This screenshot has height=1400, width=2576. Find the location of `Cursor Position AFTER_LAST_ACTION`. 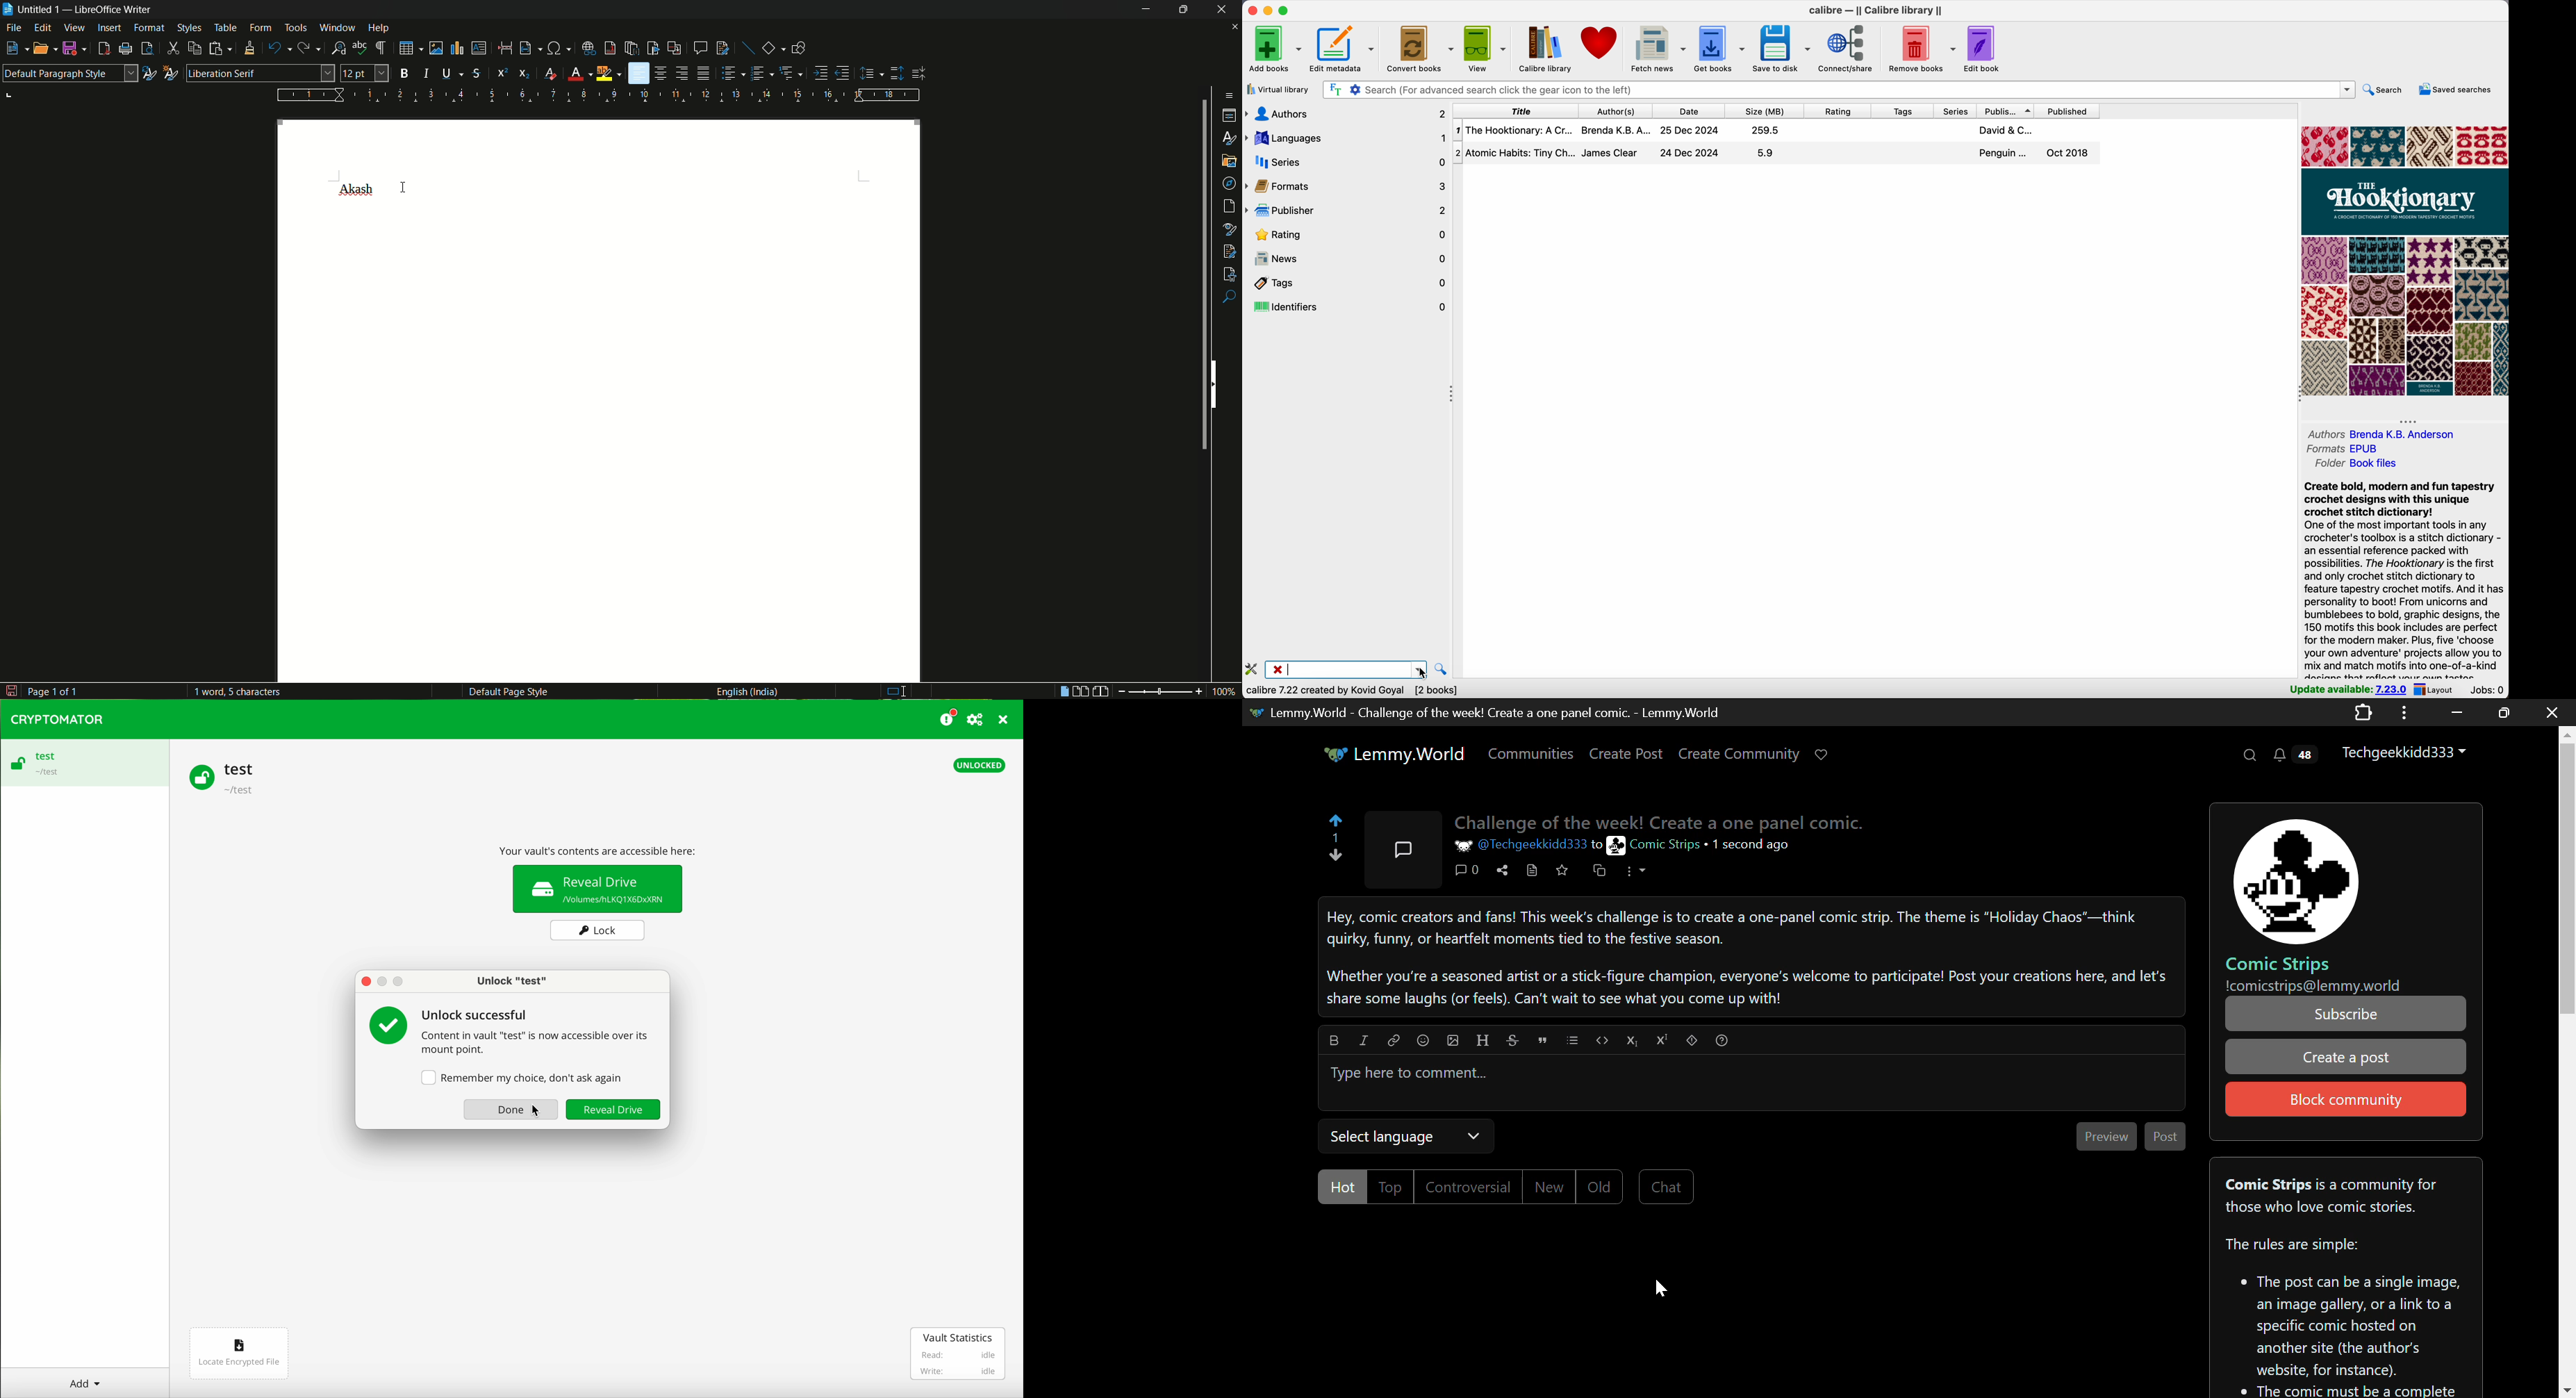

Cursor Position AFTER_LAST_ACTION is located at coordinates (1664, 1288).